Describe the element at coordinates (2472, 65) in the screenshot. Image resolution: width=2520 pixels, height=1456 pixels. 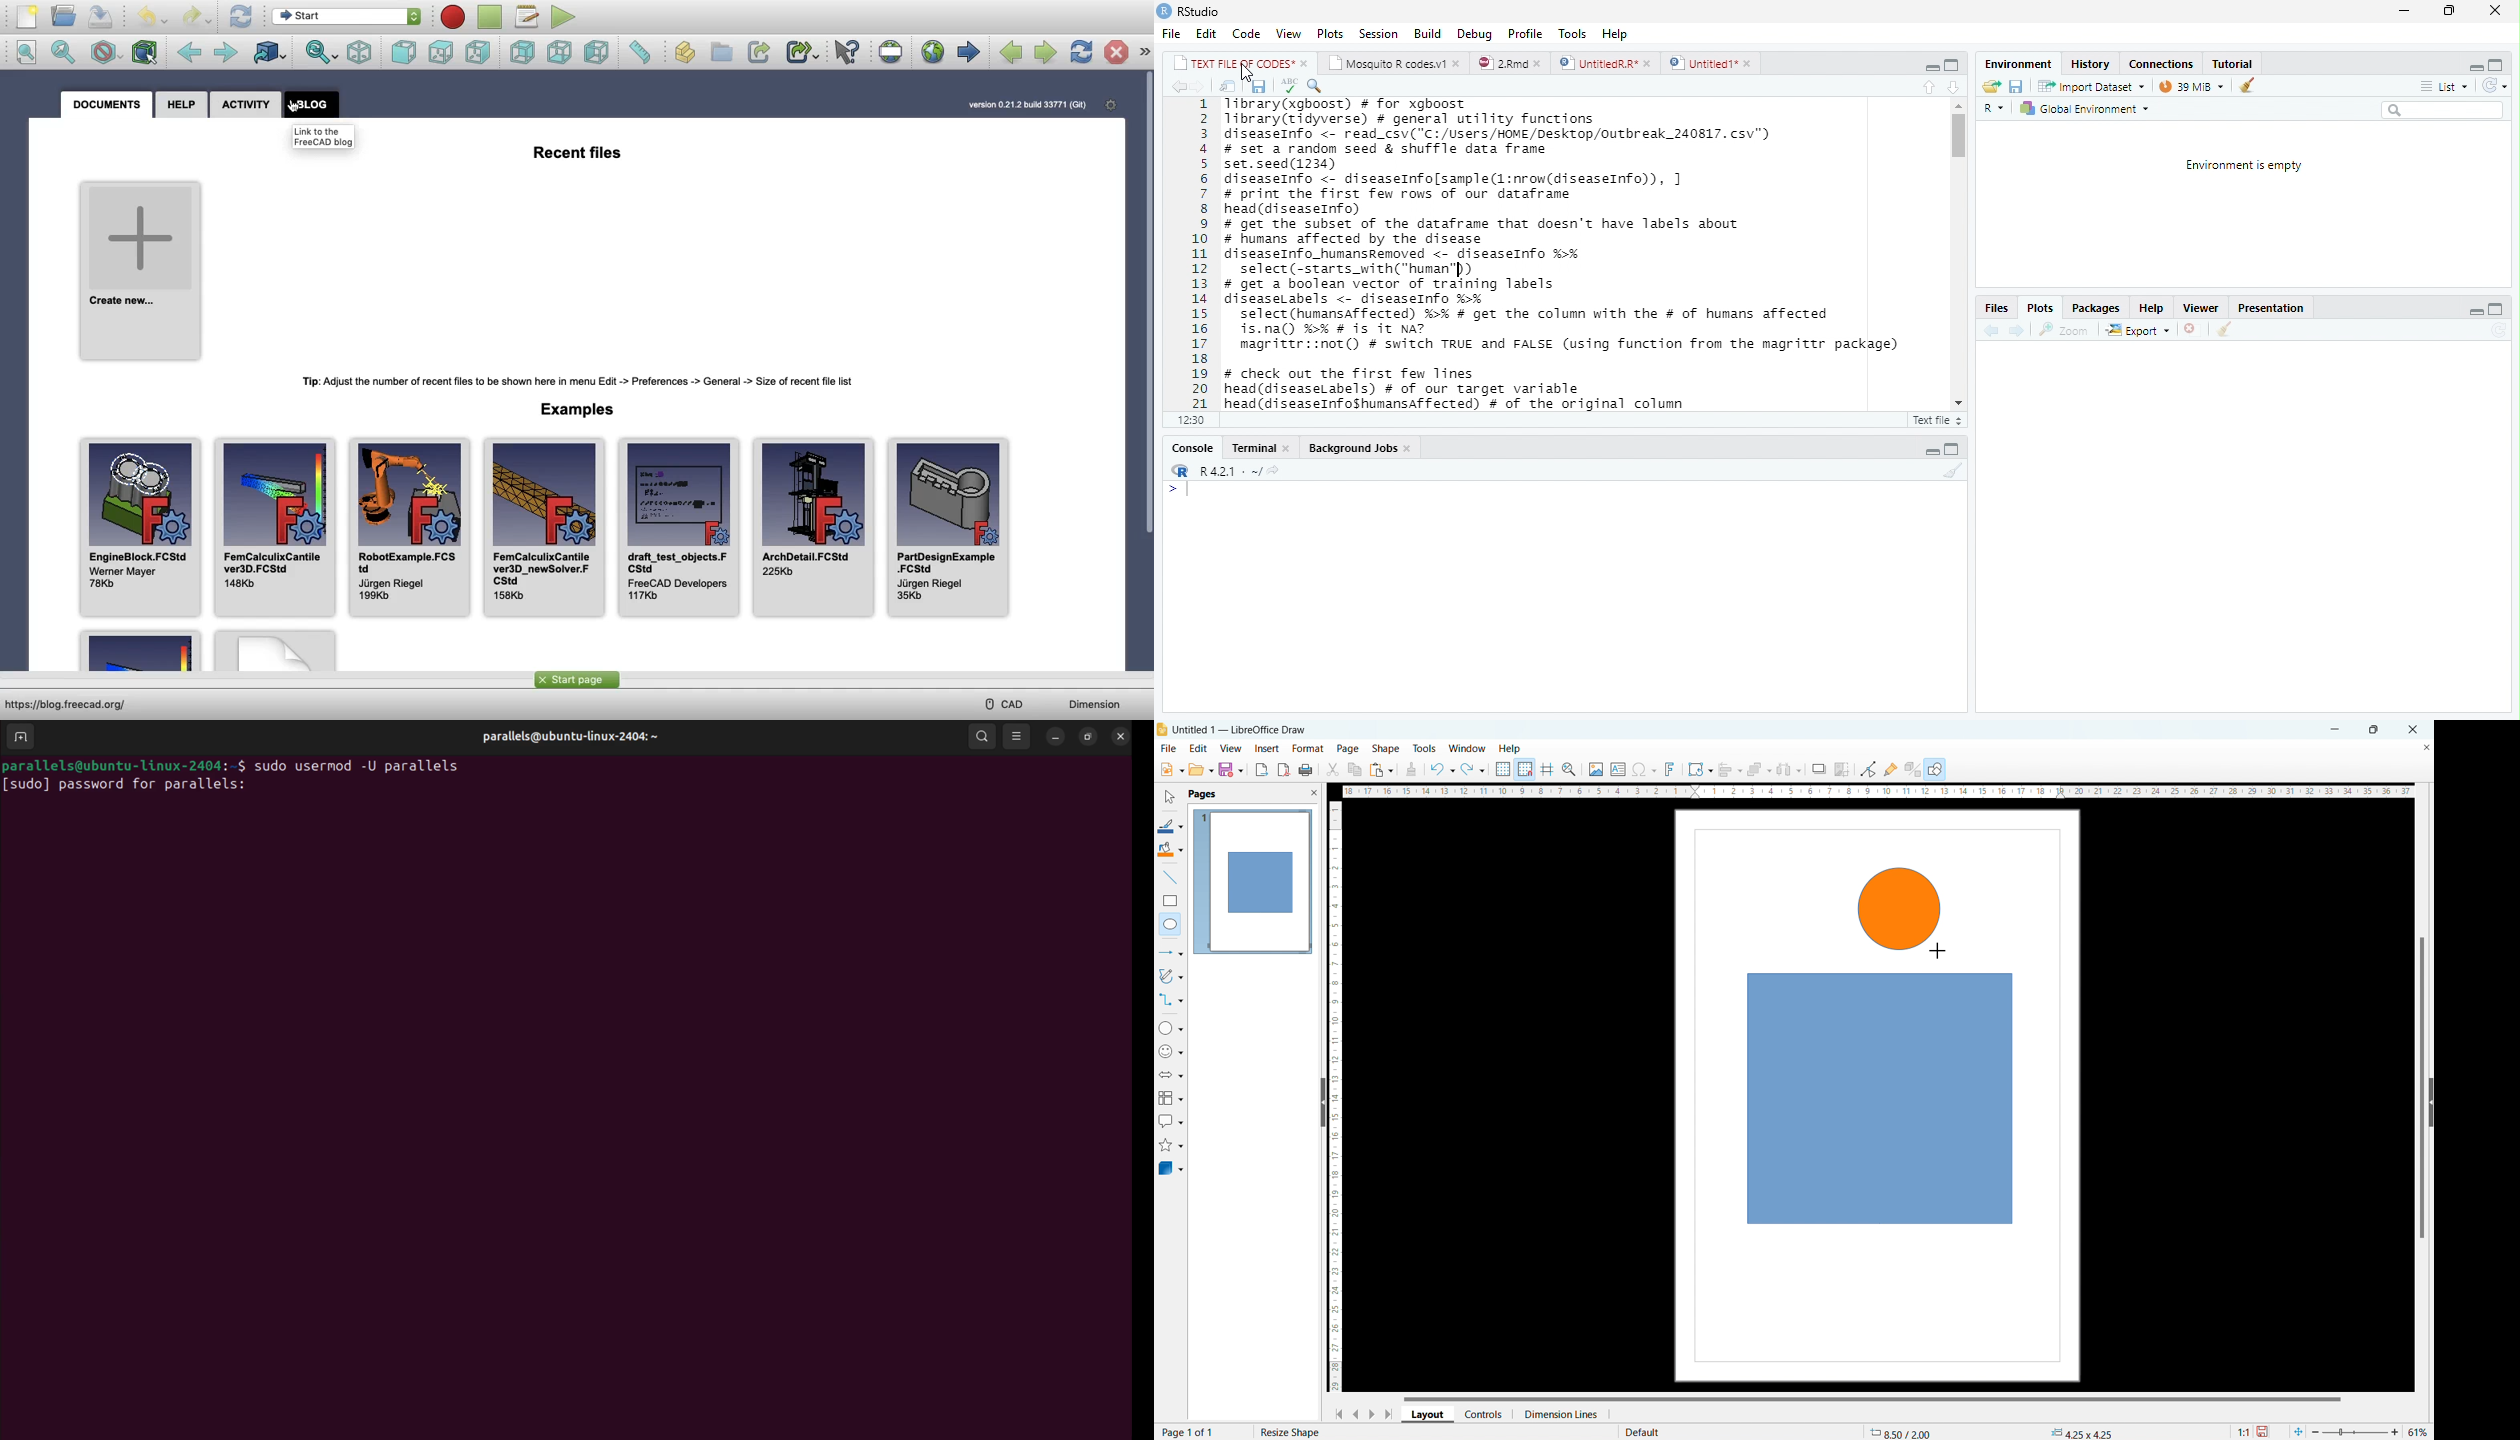
I see `Minimize` at that location.